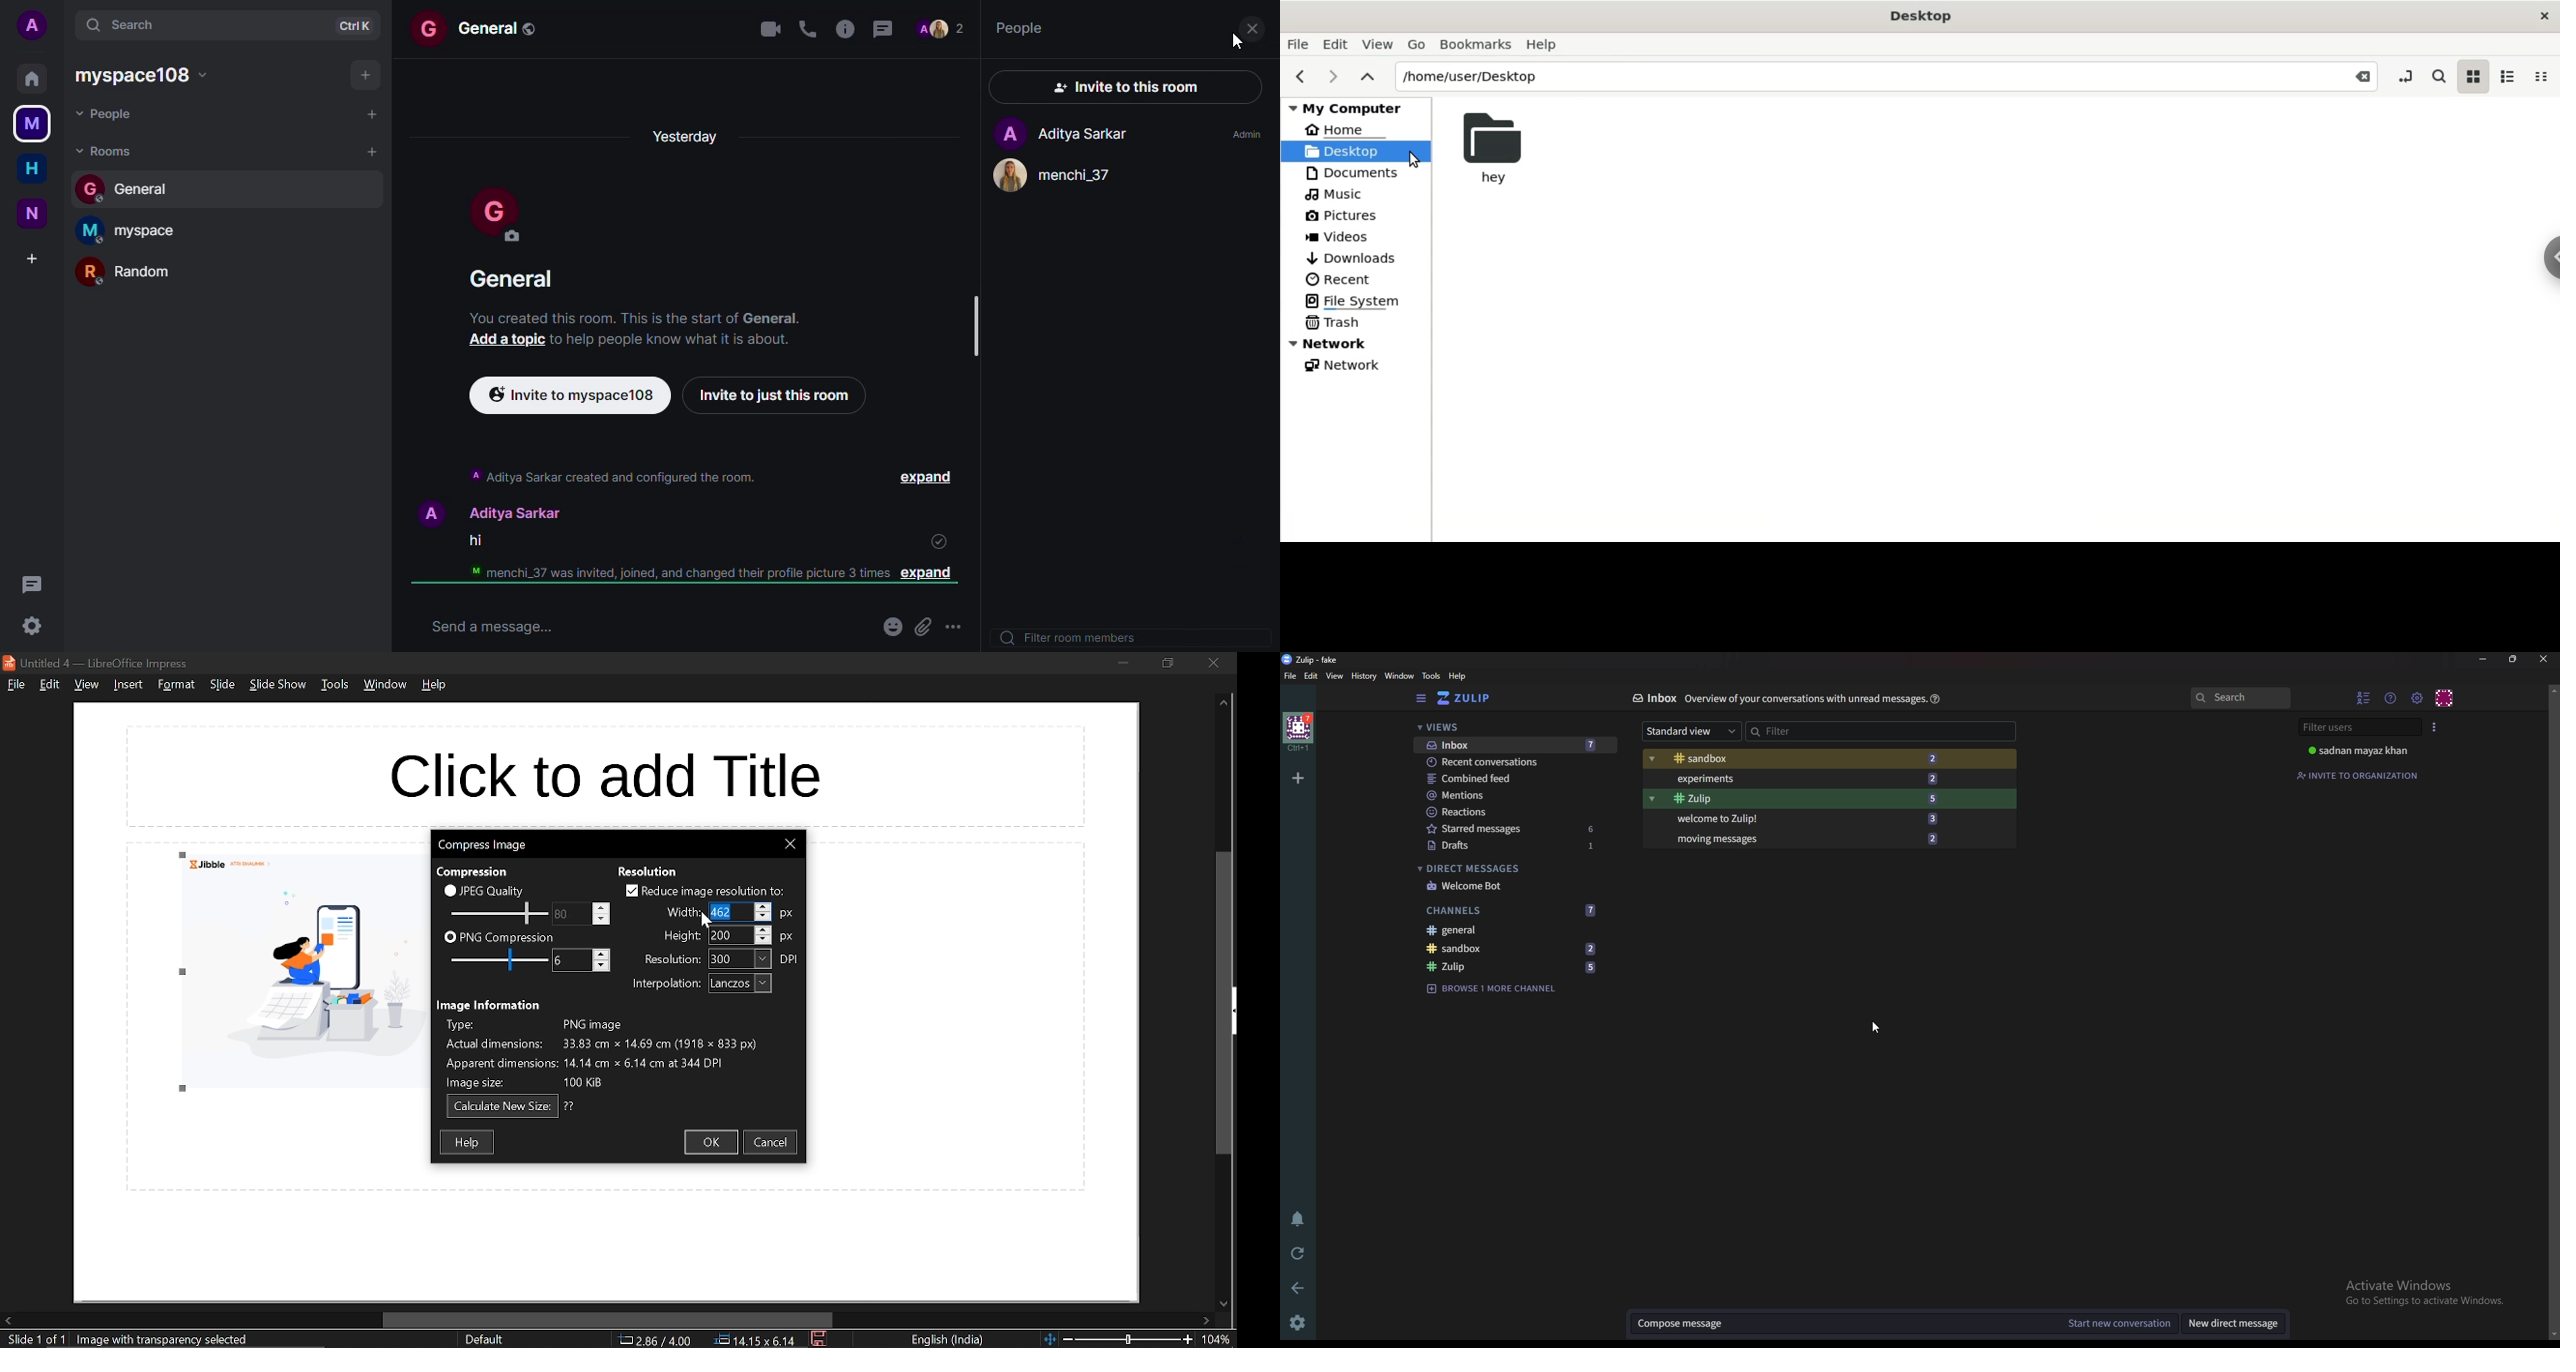 Image resolution: width=2576 pixels, height=1372 pixels. Describe the element at coordinates (2552, 256) in the screenshot. I see `sidebar` at that location.